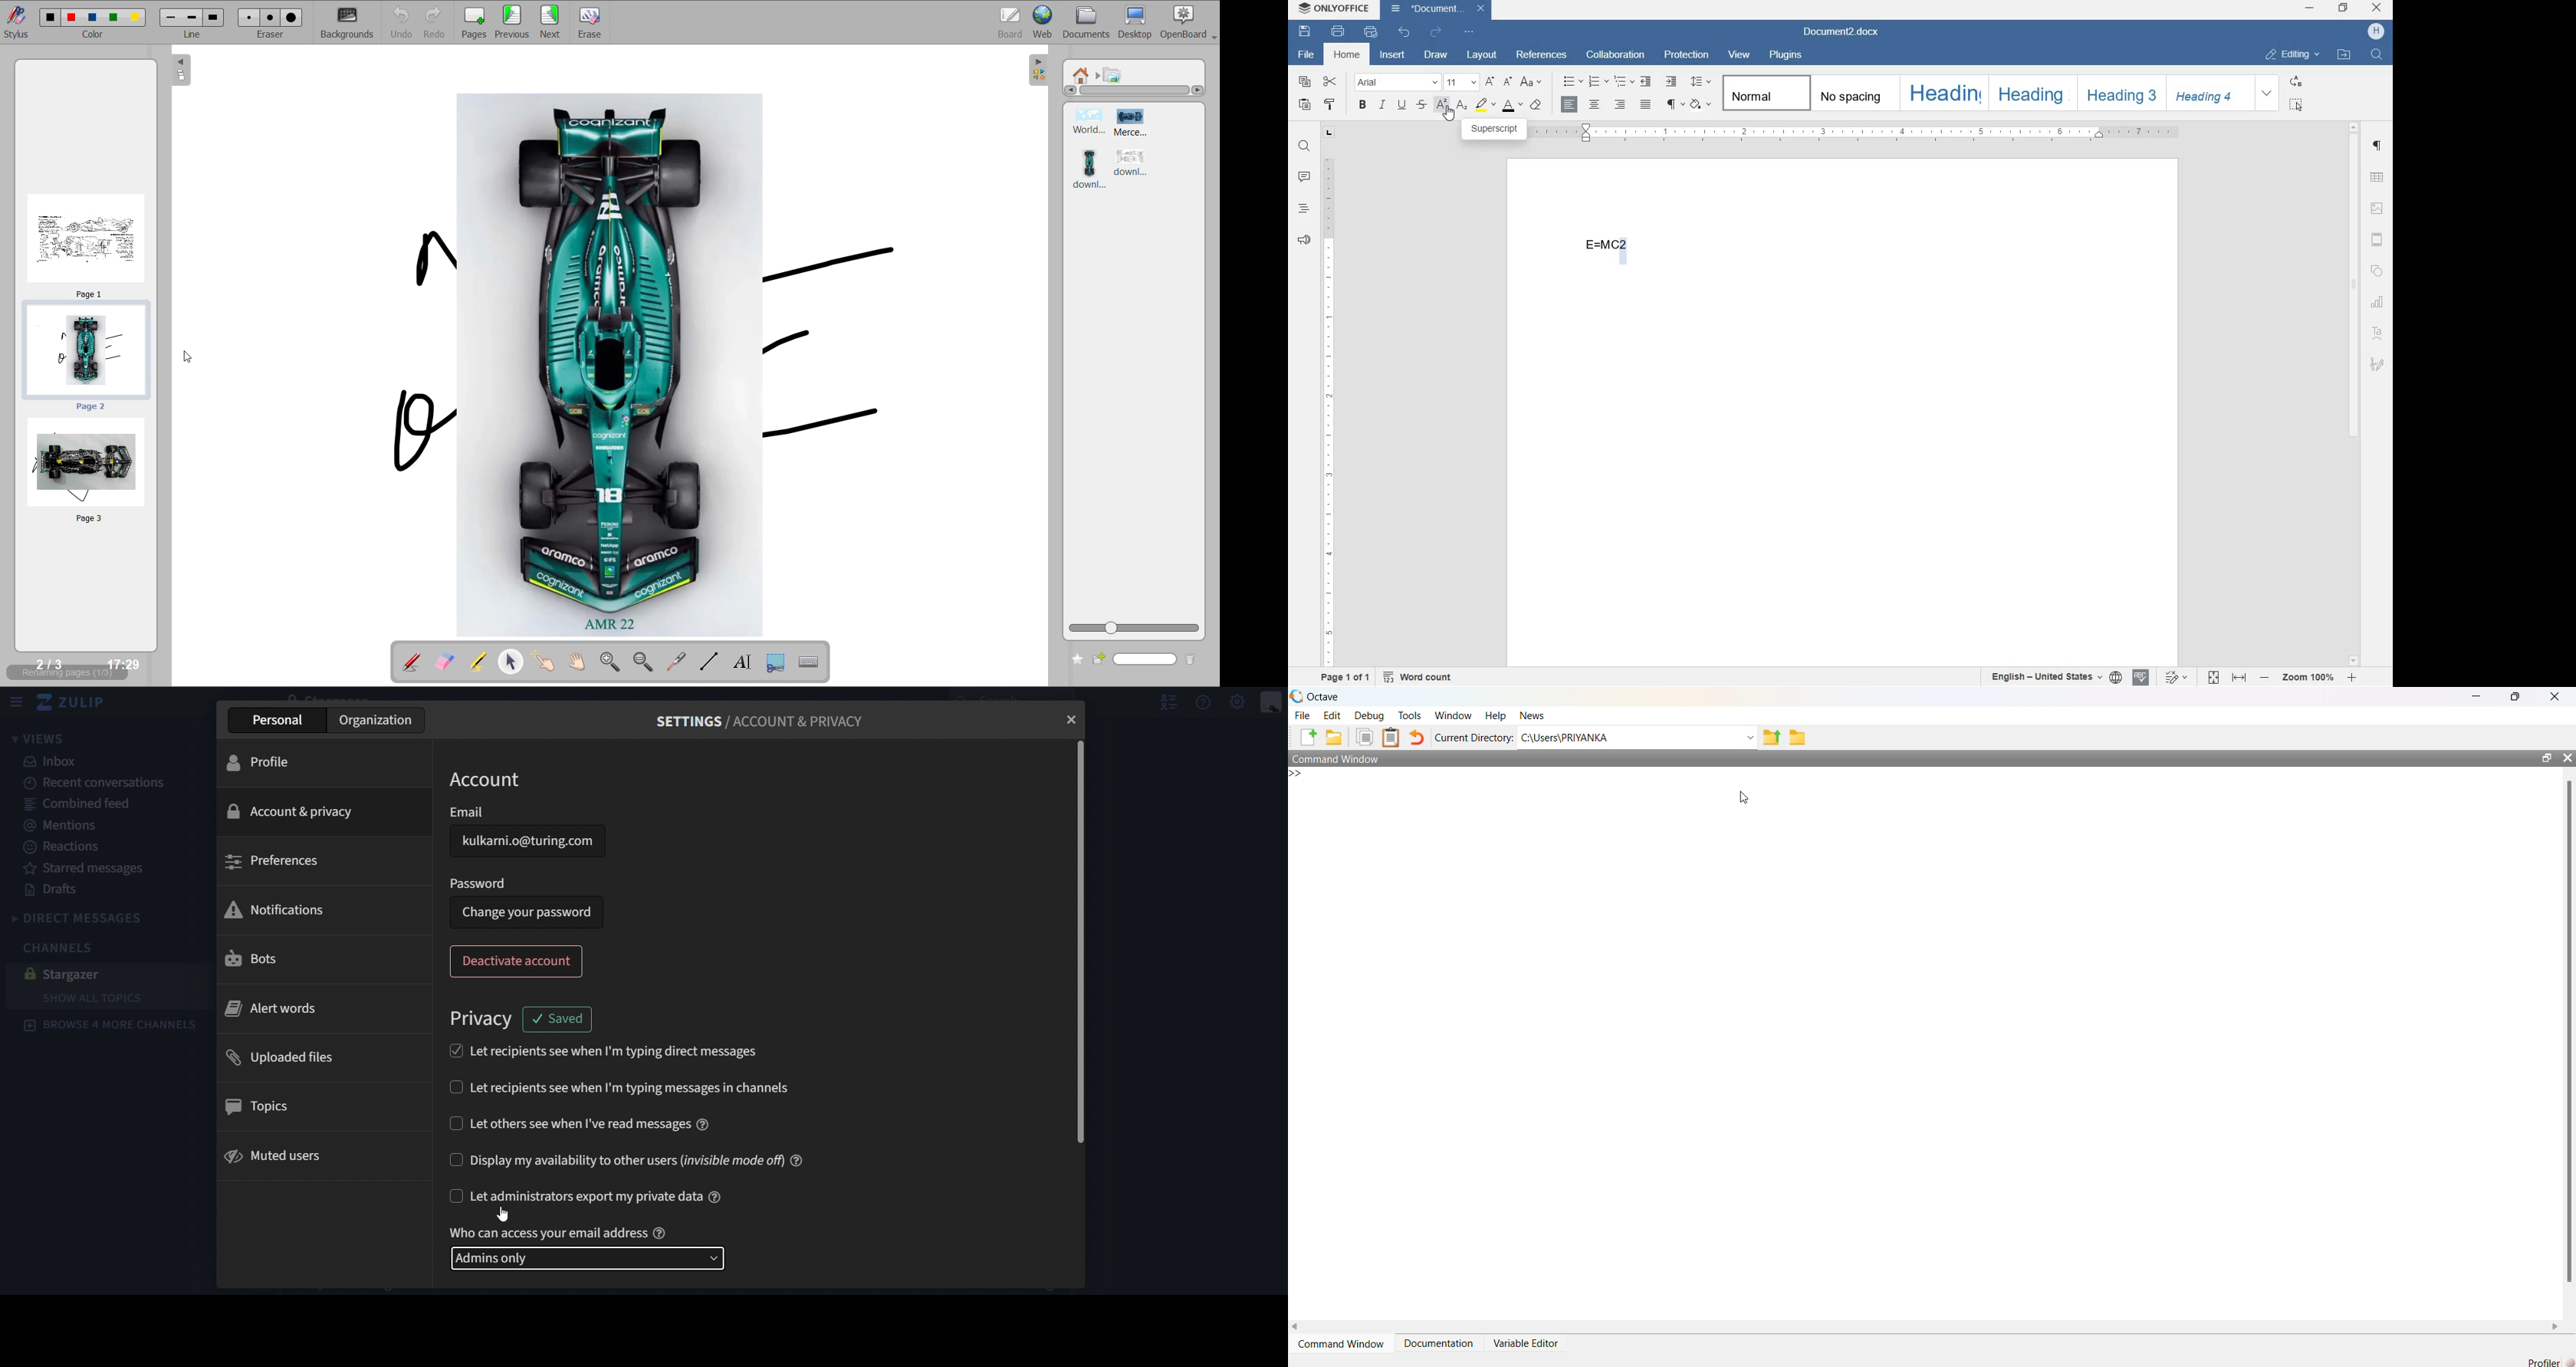 The width and height of the screenshot is (2576, 1372). What do you see at coordinates (1671, 81) in the screenshot?
I see `increase indent` at bounding box center [1671, 81].